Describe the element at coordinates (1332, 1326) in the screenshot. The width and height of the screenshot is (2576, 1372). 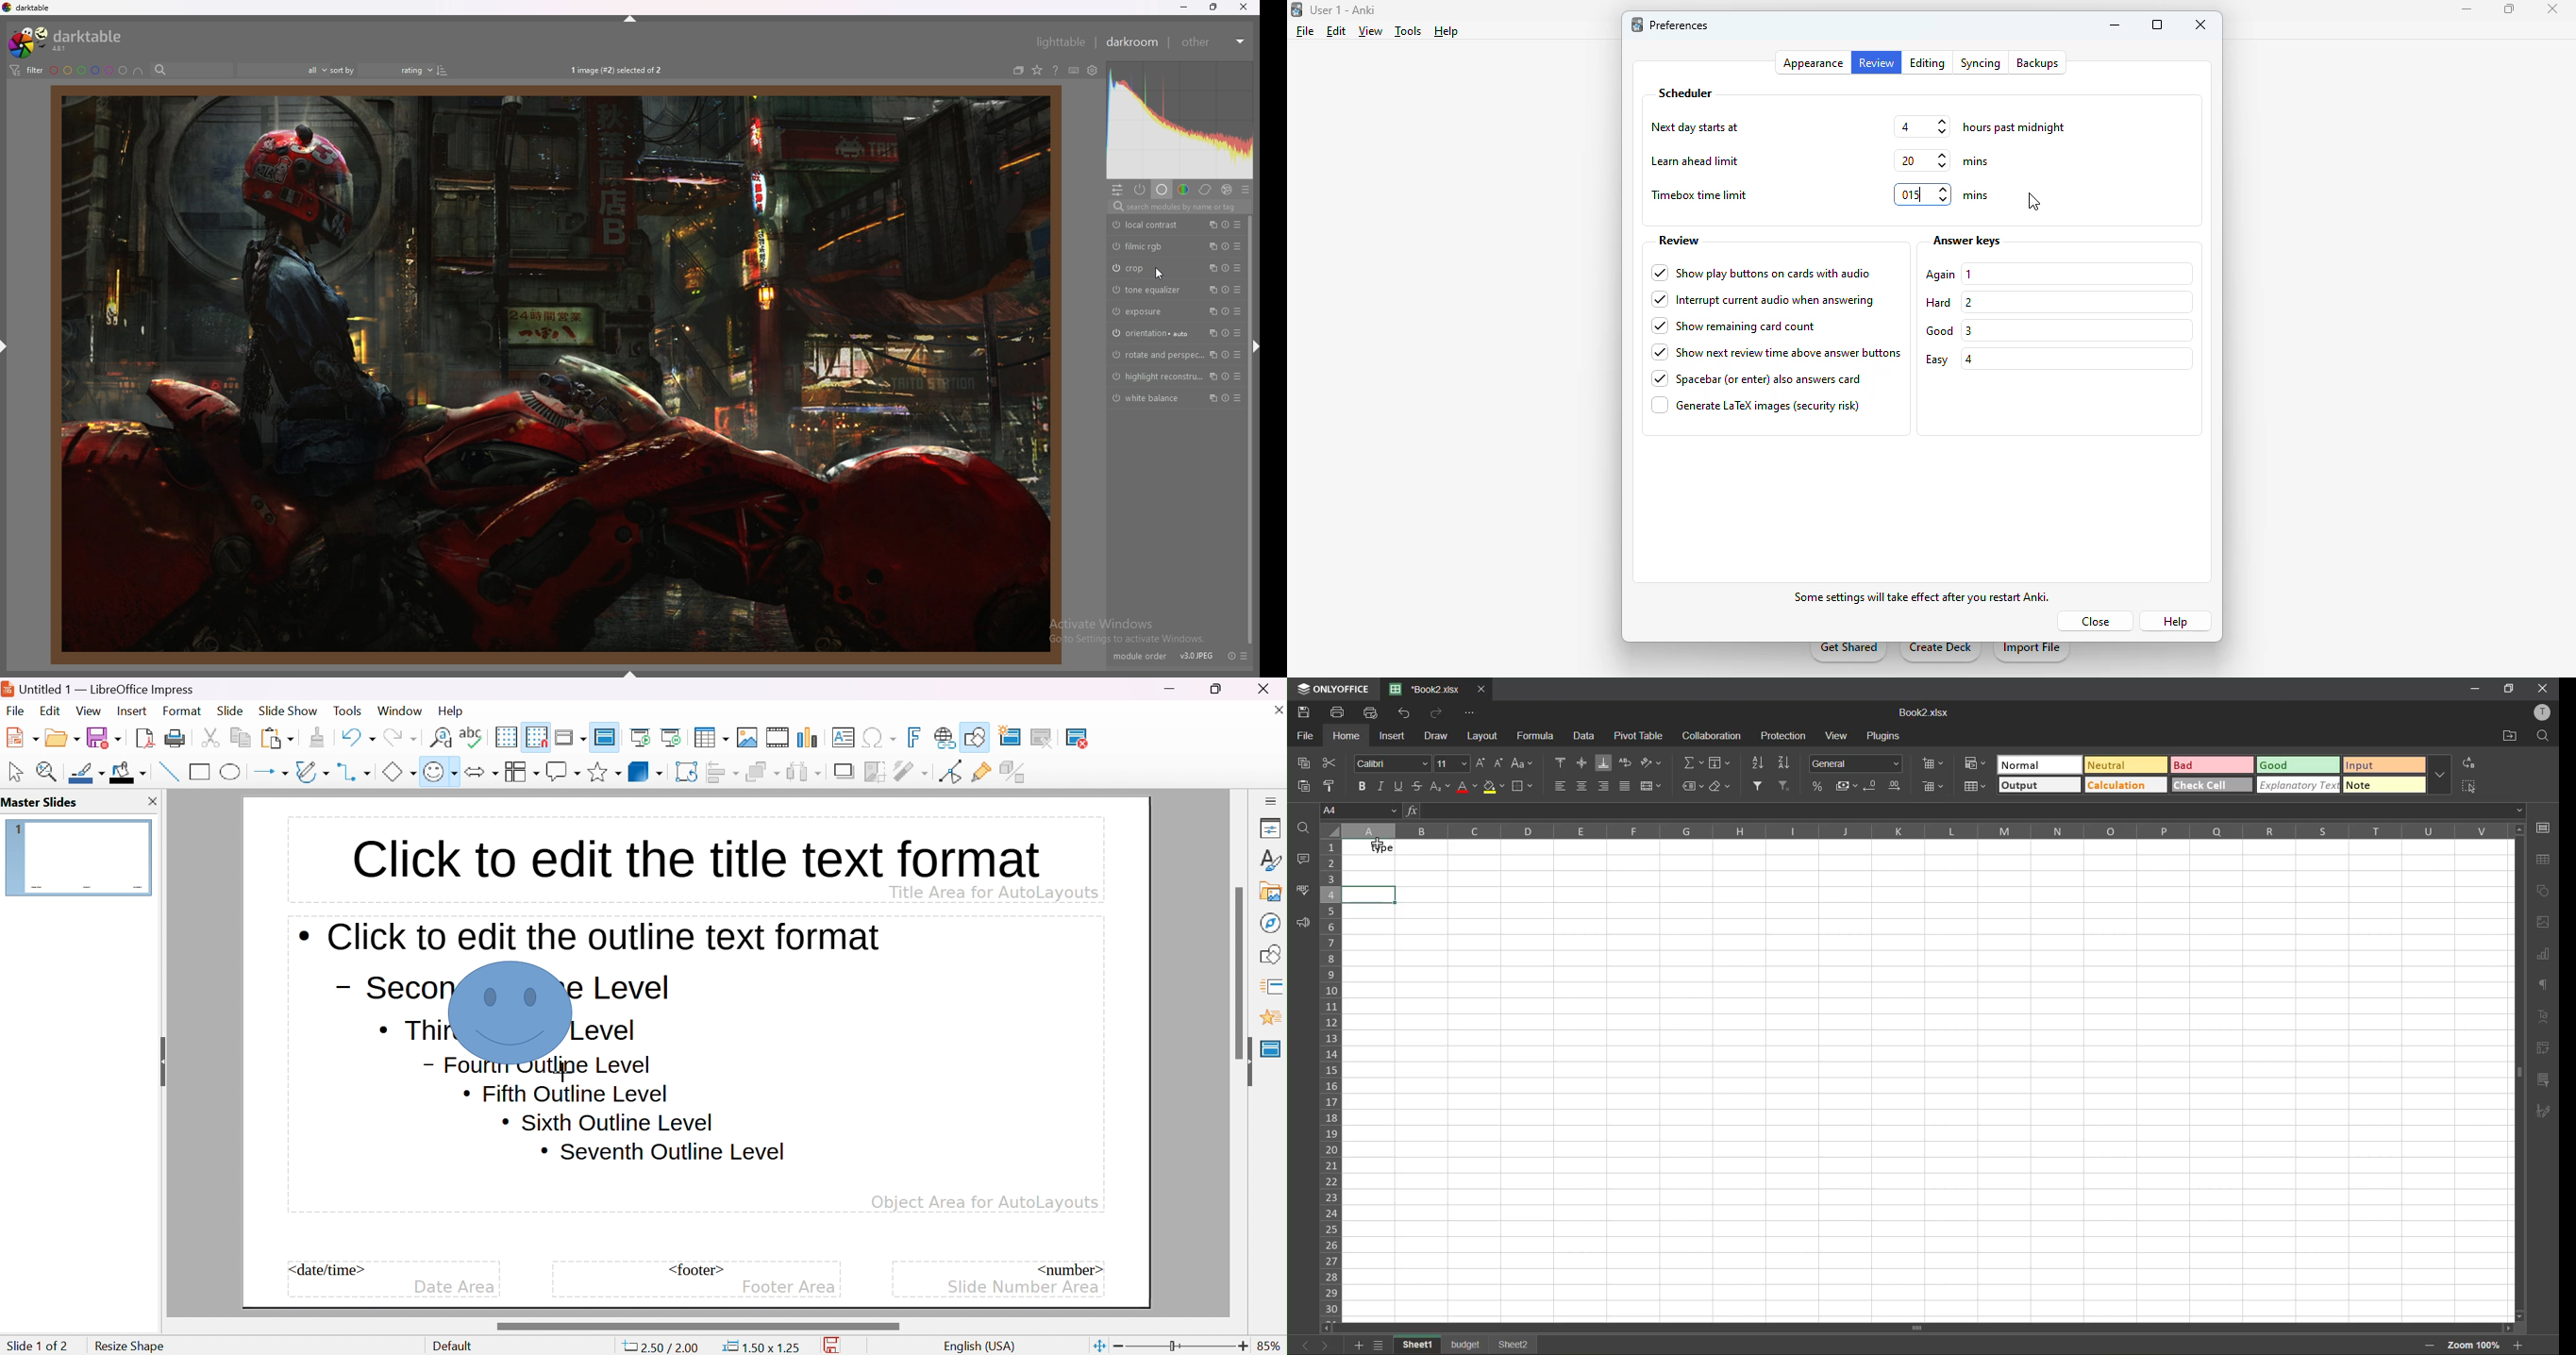
I see `move left` at that location.